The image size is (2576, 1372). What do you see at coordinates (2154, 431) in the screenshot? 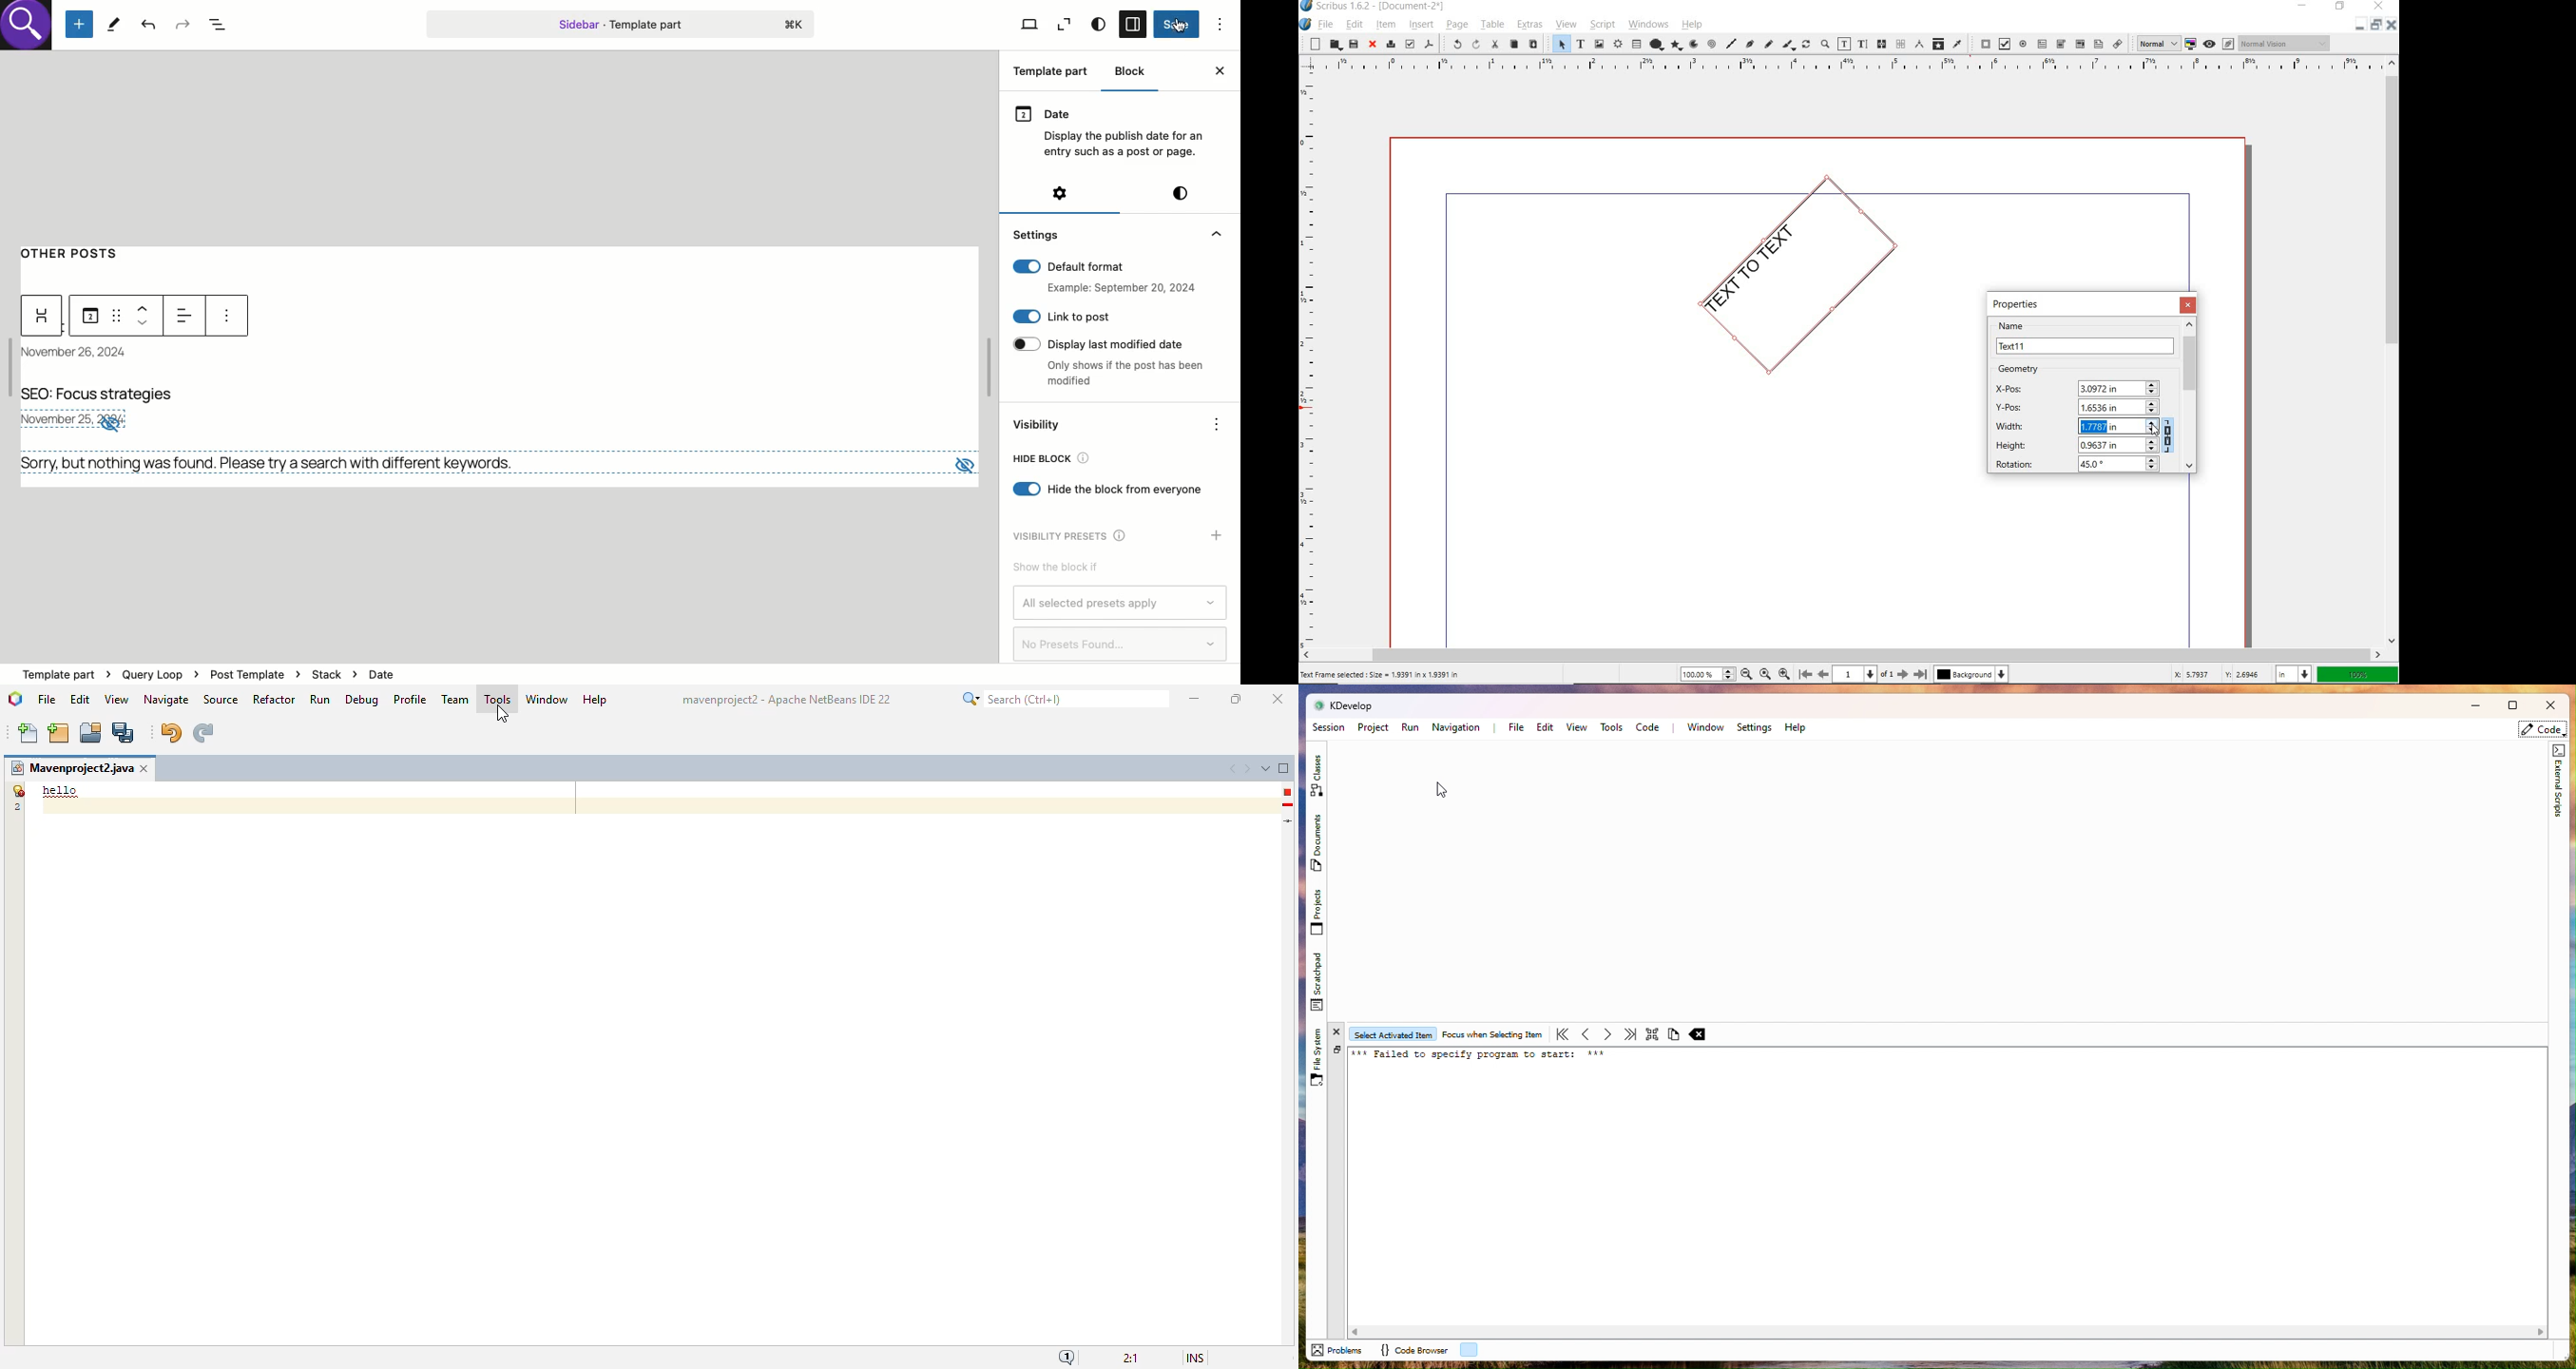
I see `CURSOR` at bounding box center [2154, 431].